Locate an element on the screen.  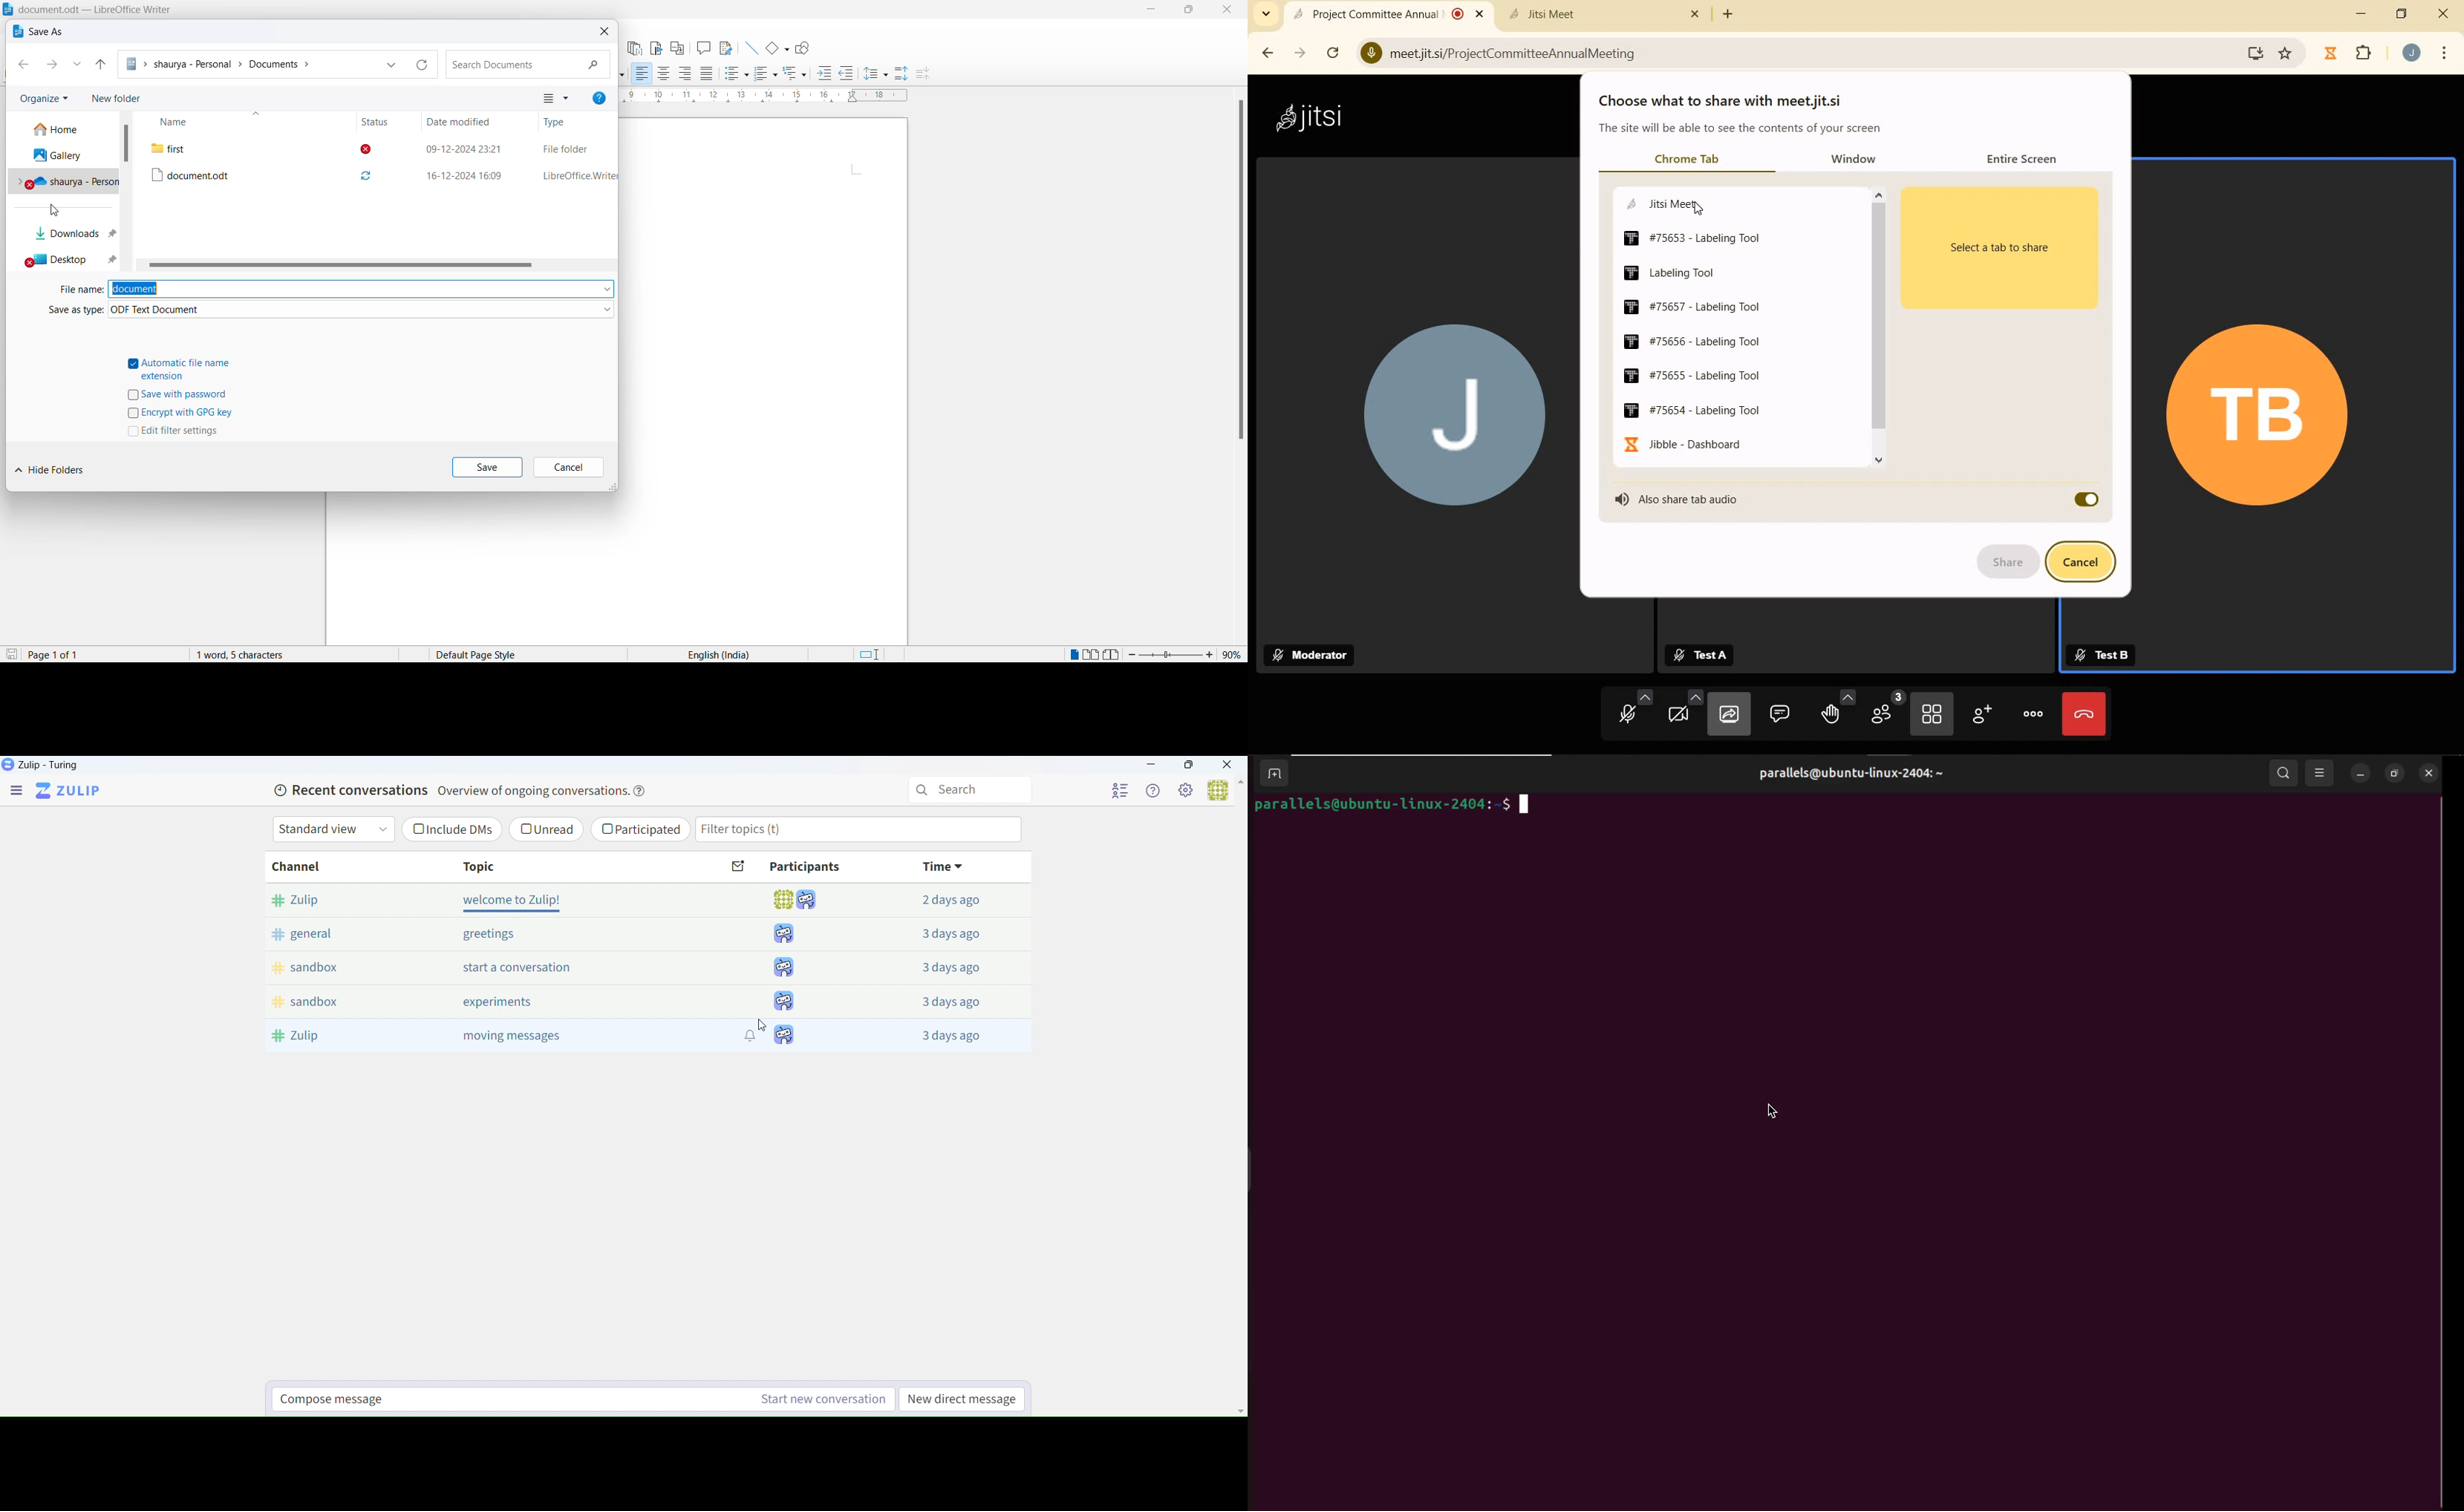
Show draw function is located at coordinates (804, 48).